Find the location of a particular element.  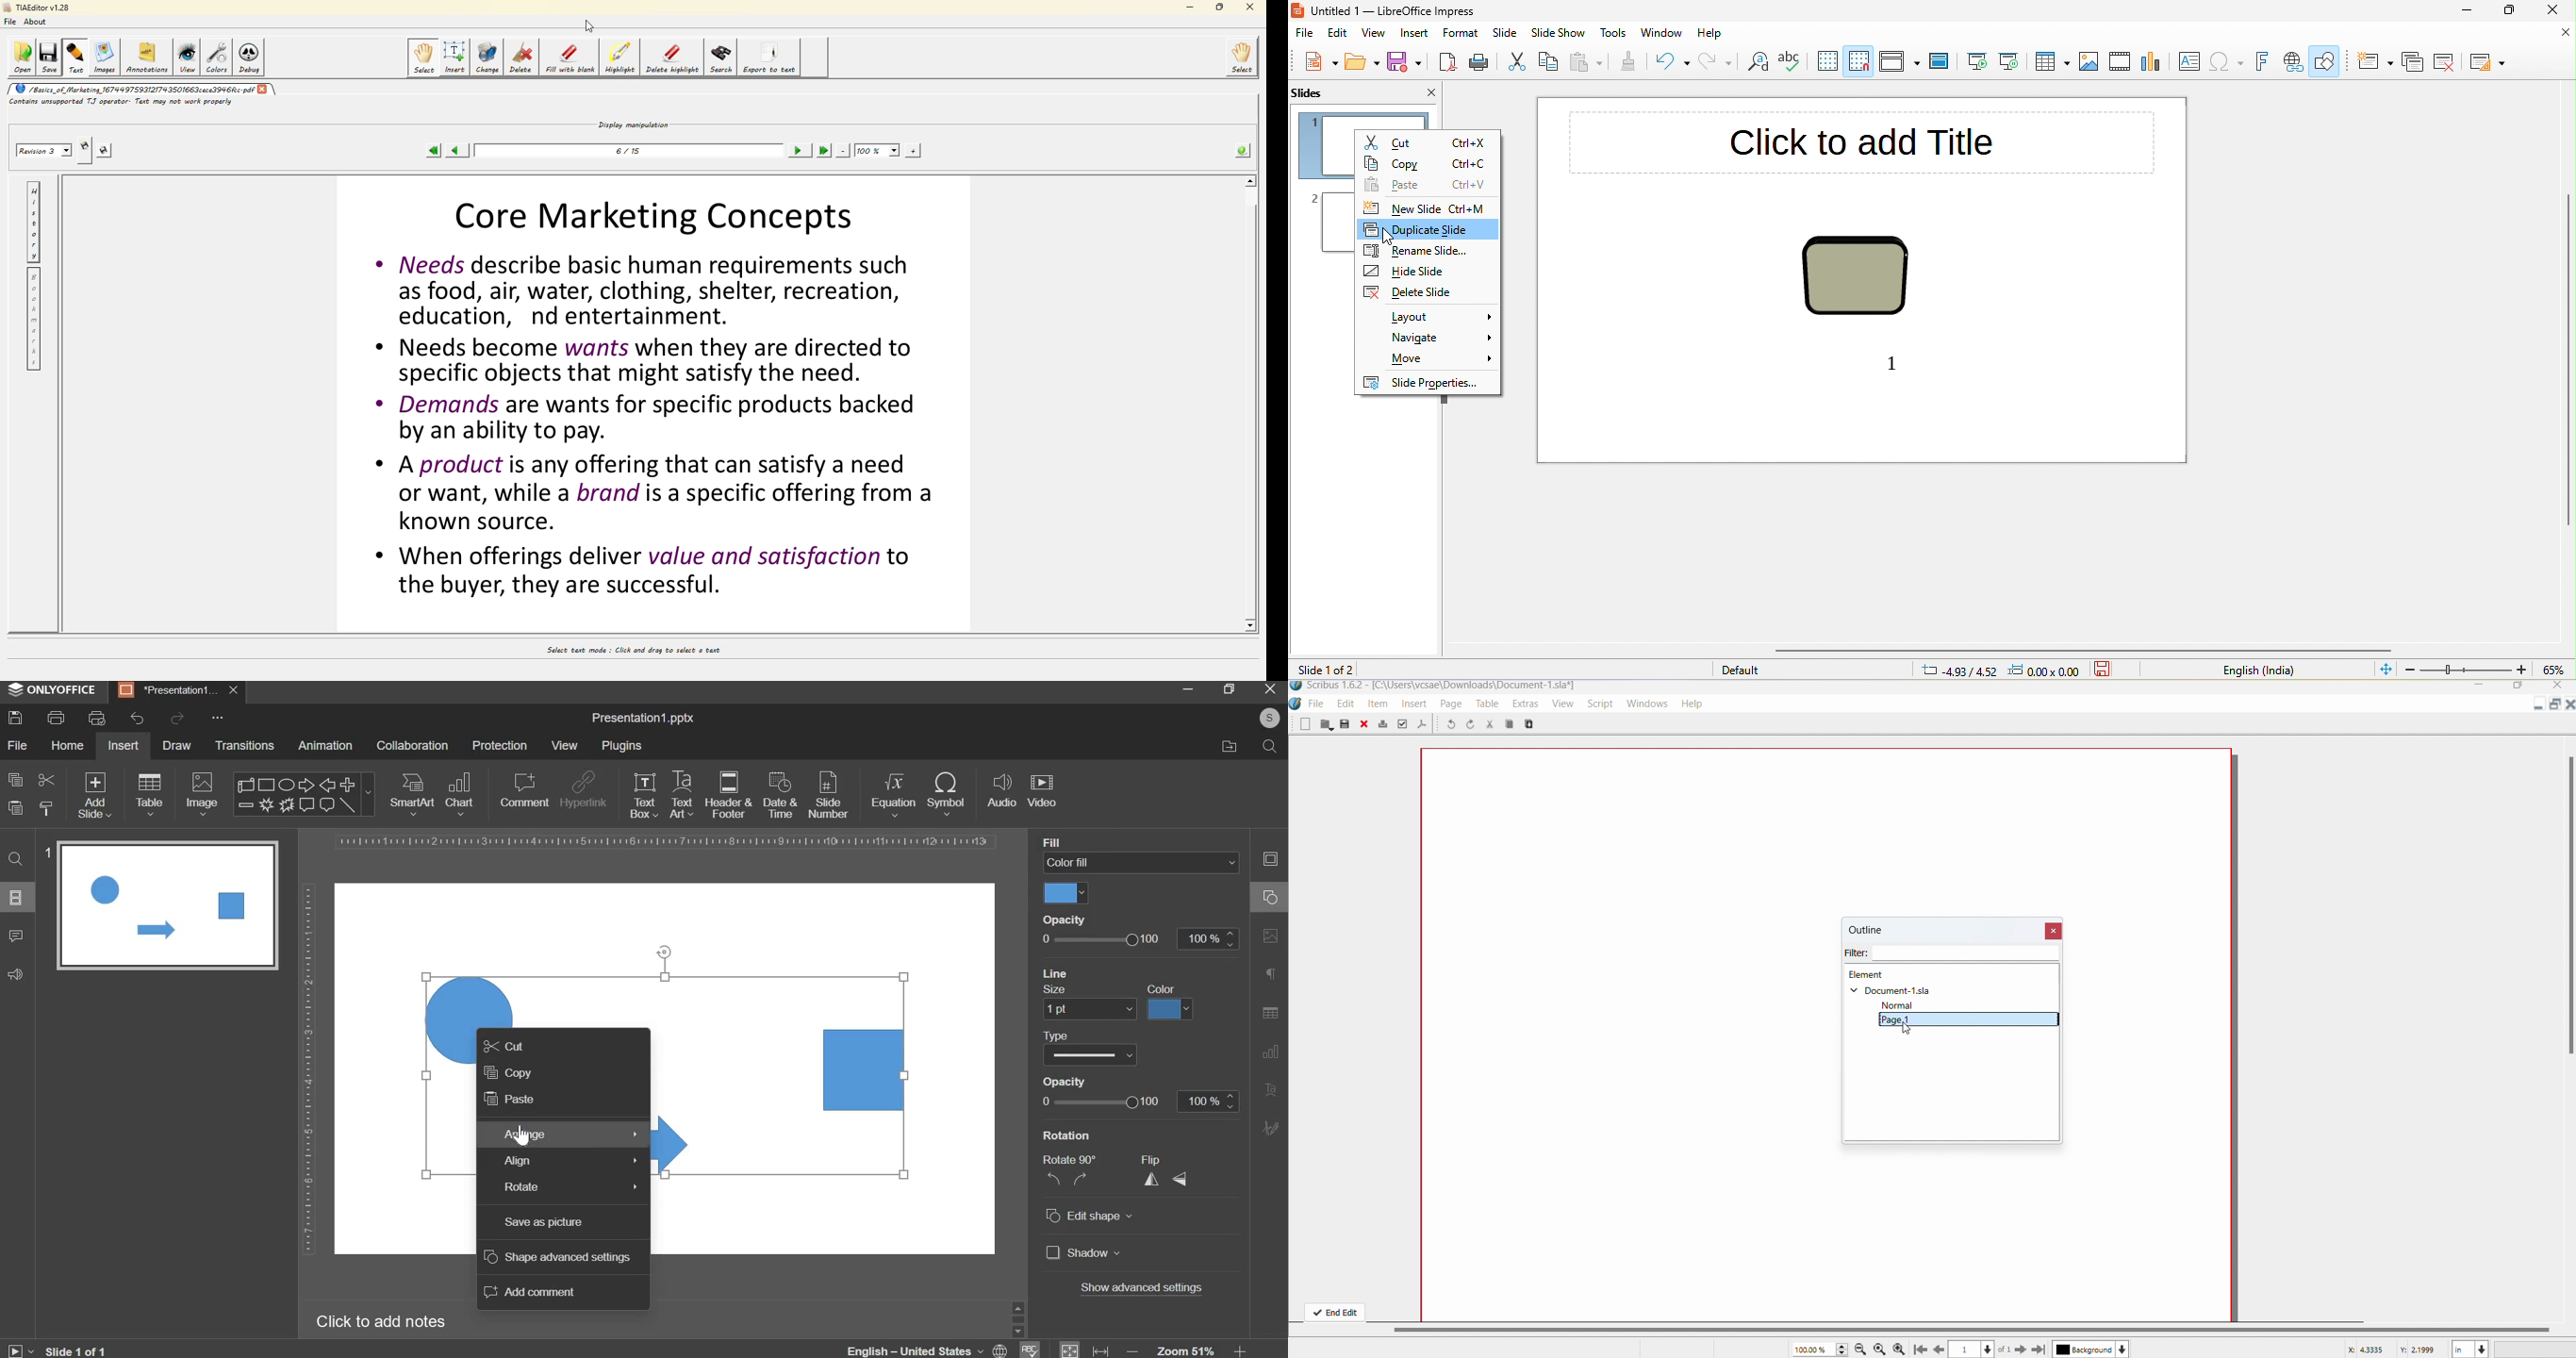

 is located at coordinates (1417, 704).